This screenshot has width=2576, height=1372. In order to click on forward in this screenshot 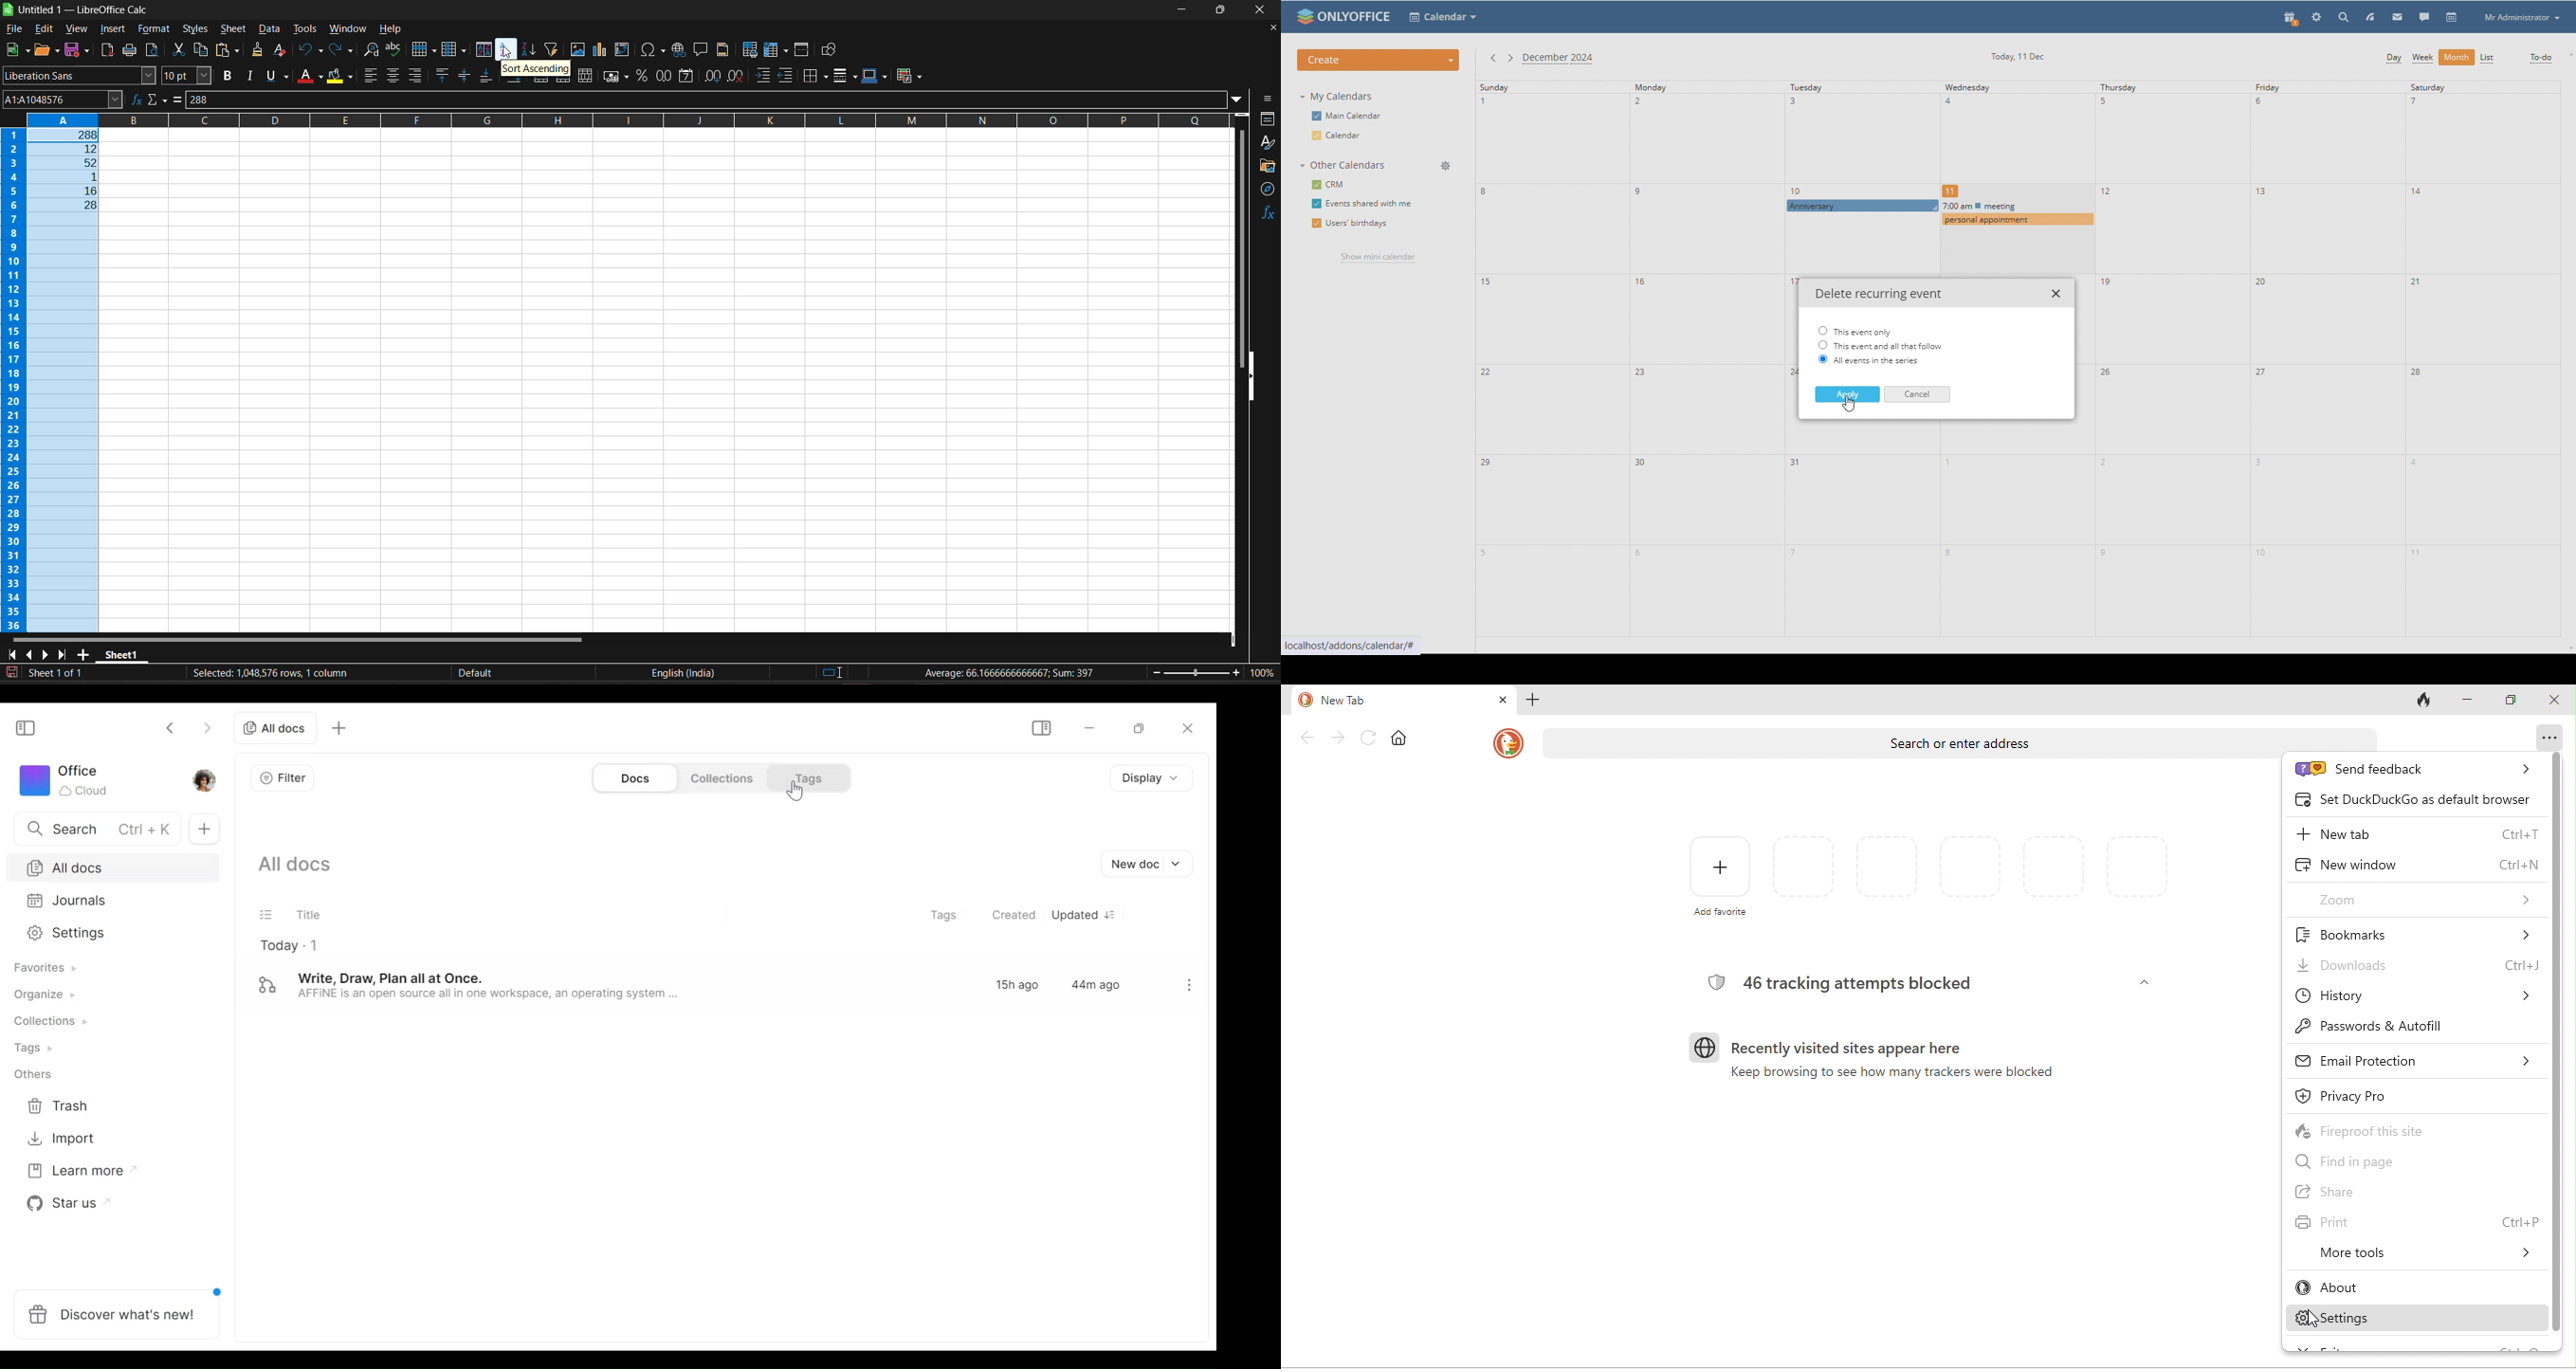, I will do `click(1339, 739)`.